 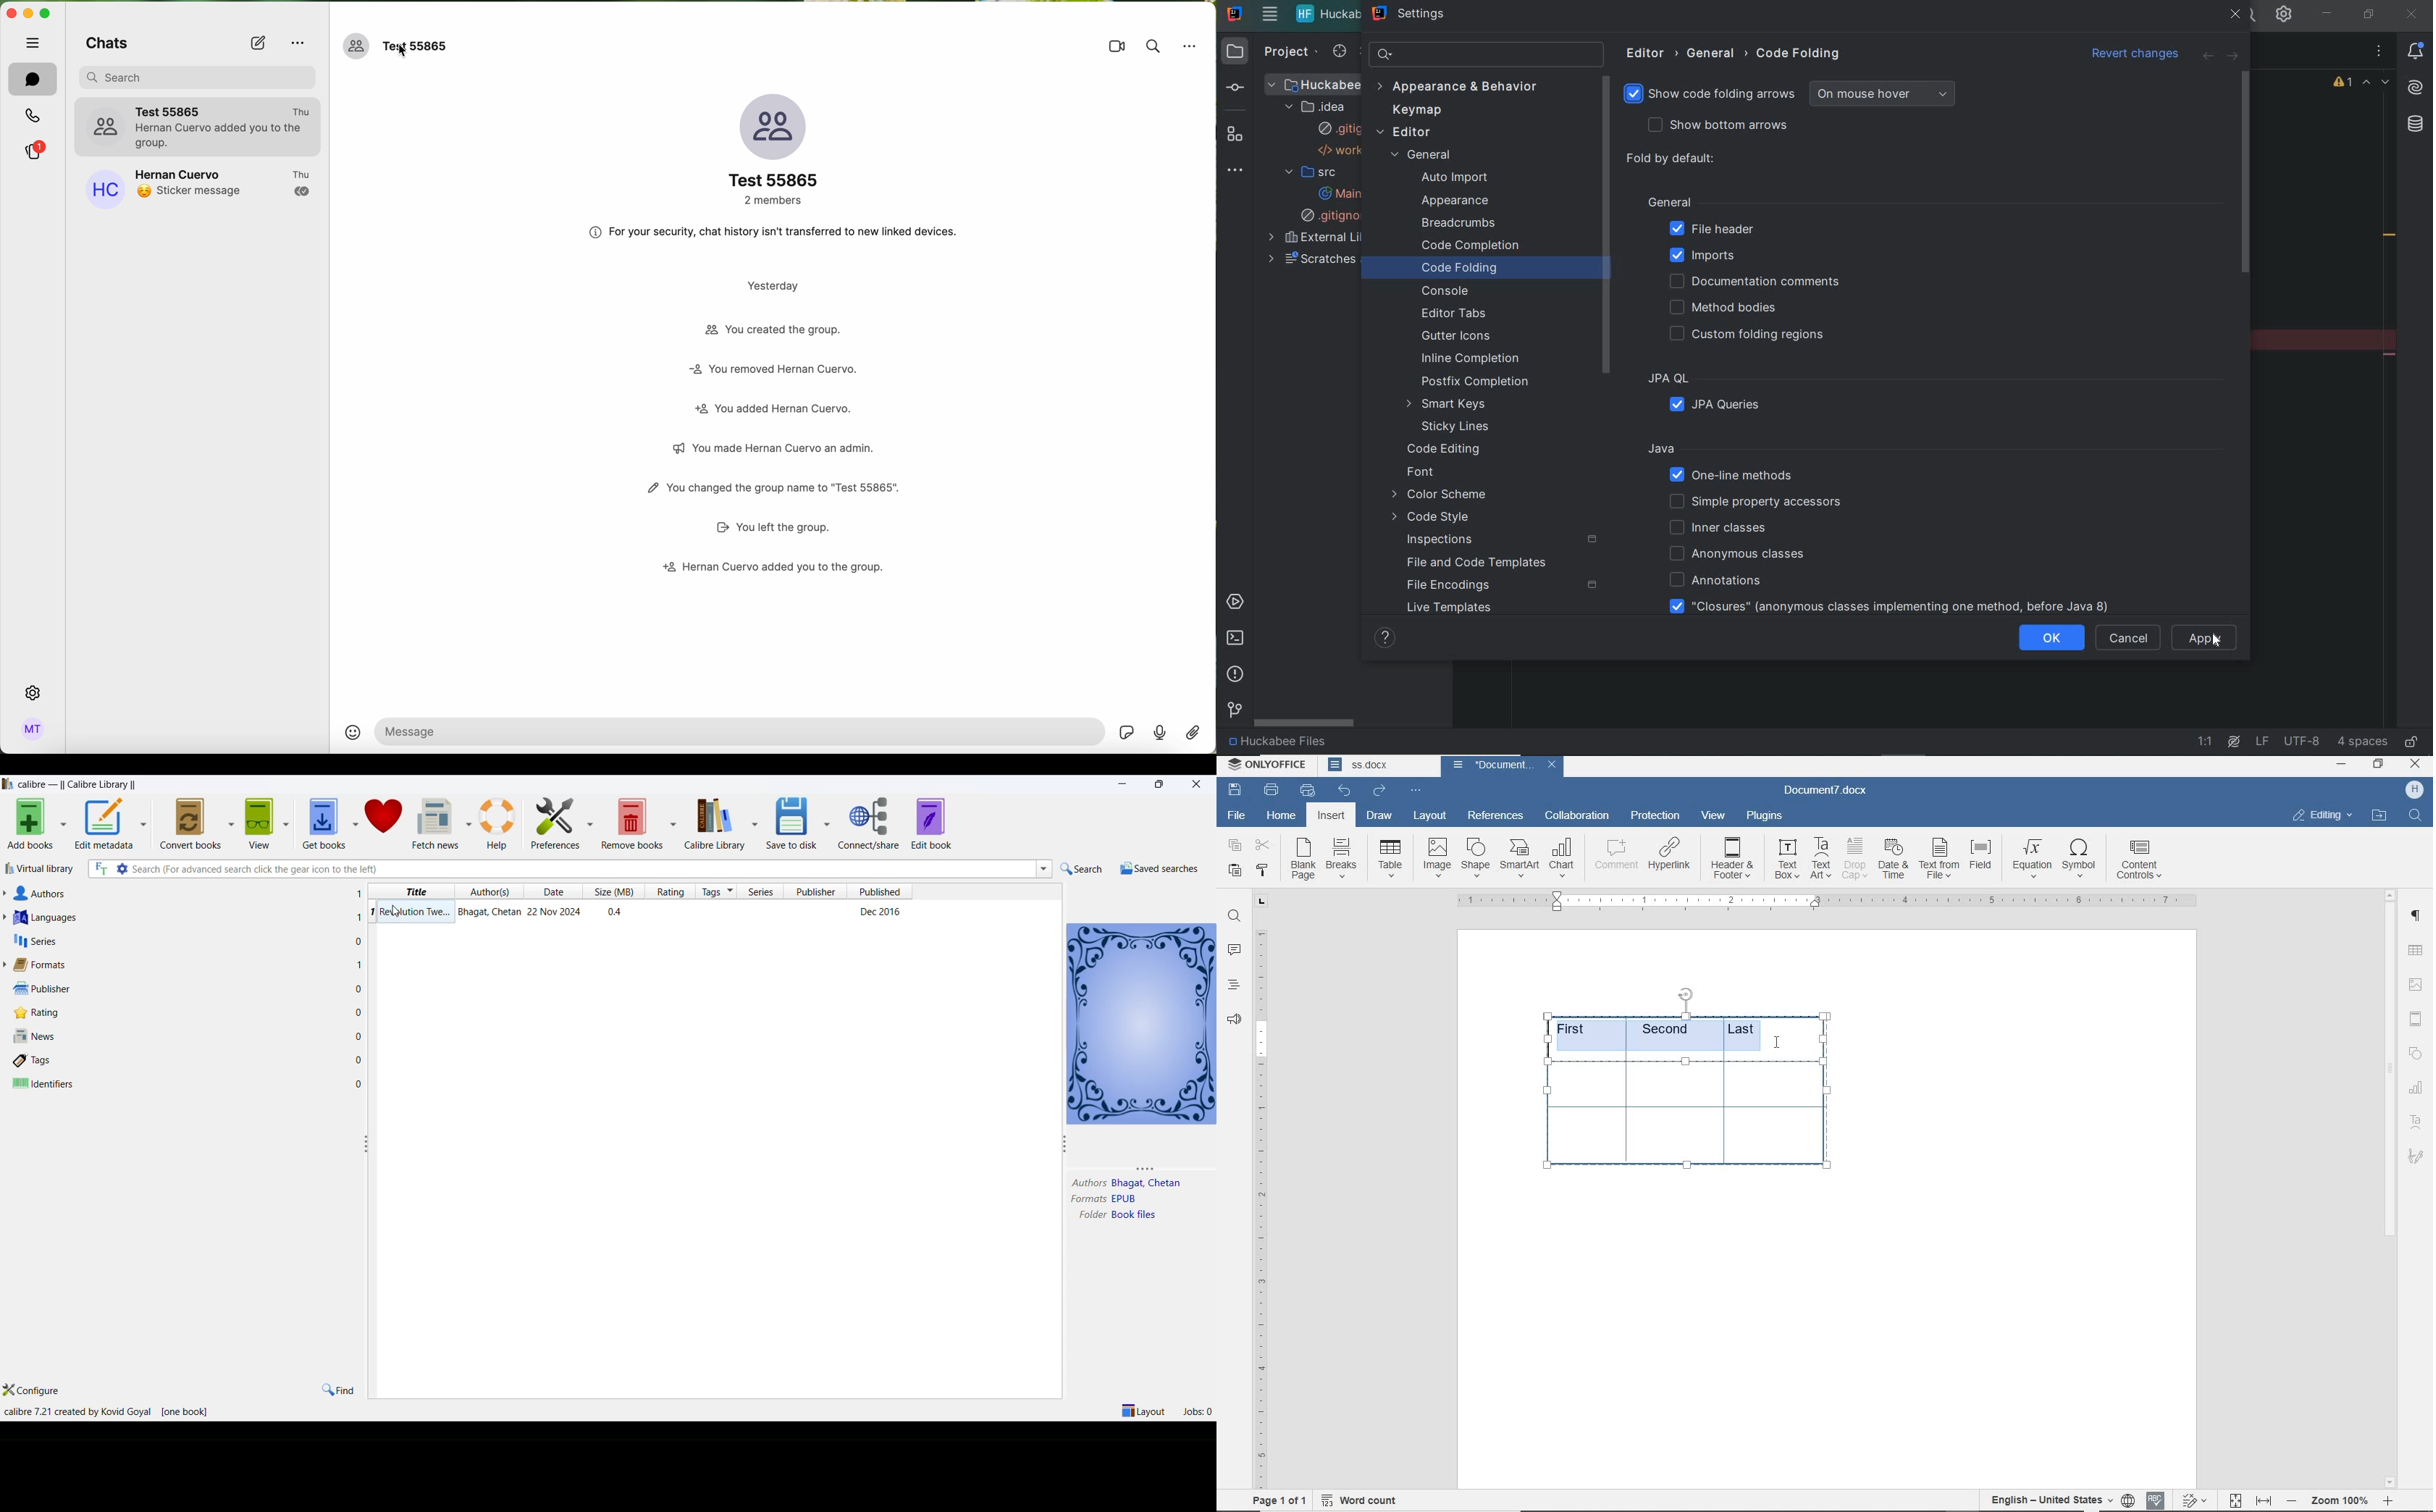 I want to click on help, so click(x=499, y=819).